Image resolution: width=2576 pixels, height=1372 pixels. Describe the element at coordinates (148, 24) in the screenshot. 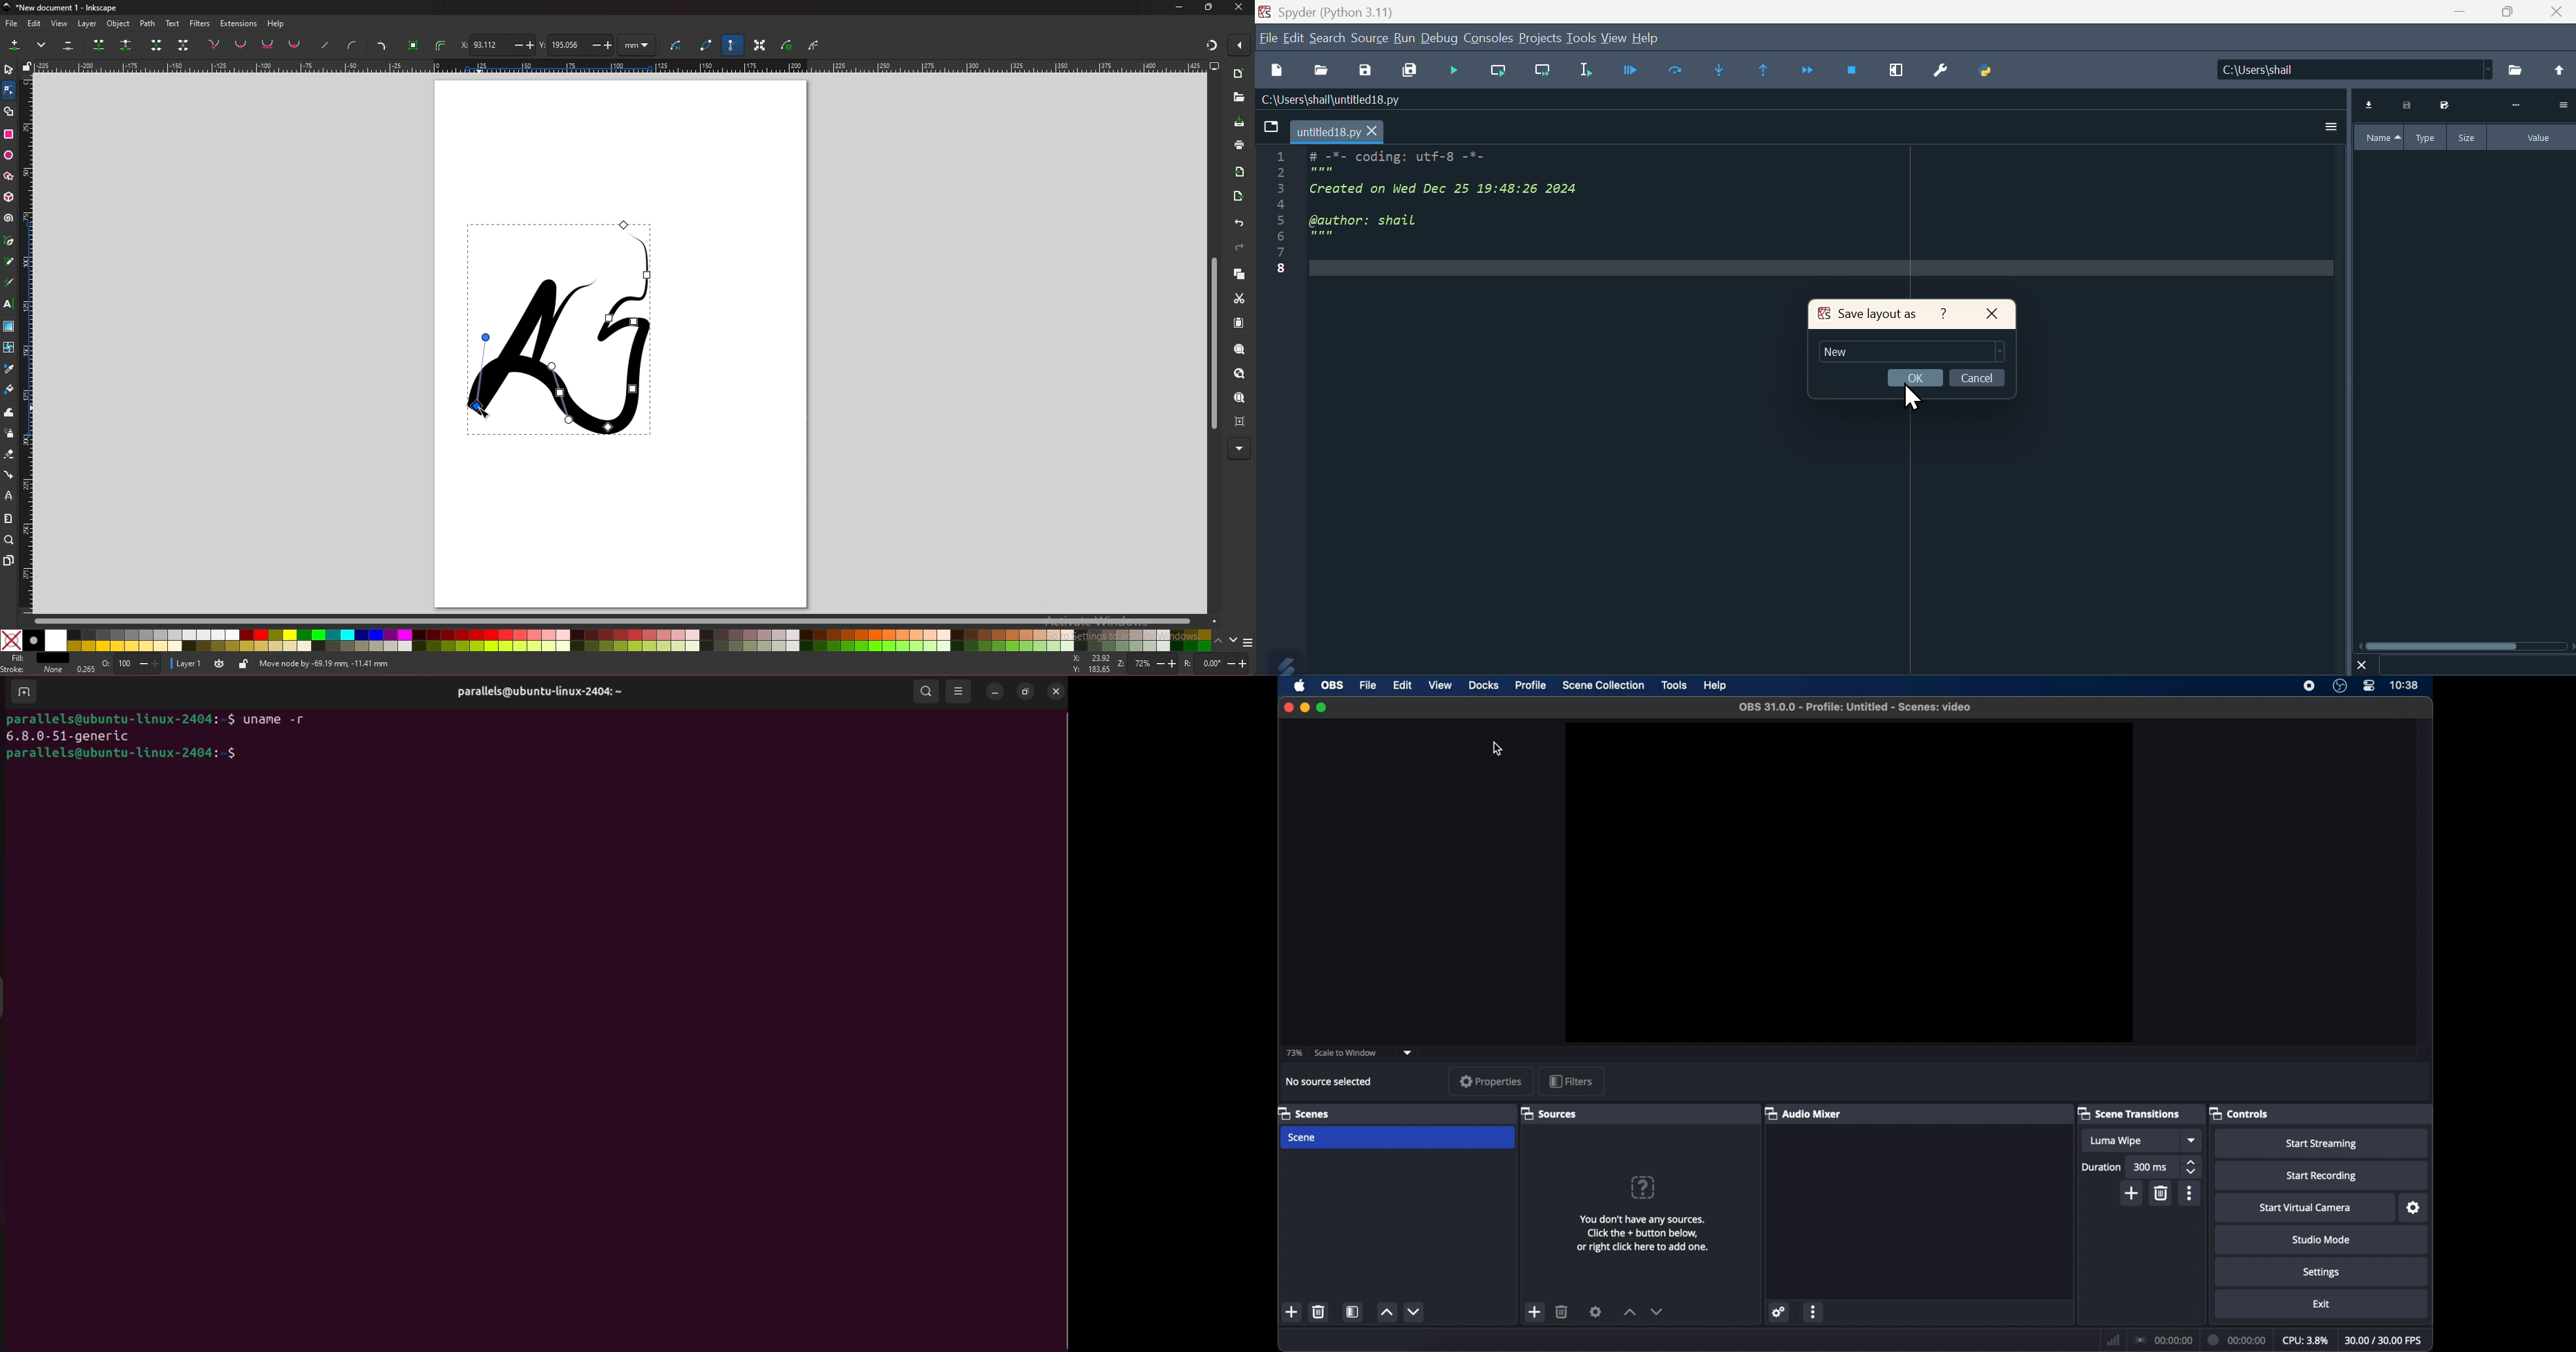

I see `path` at that location.